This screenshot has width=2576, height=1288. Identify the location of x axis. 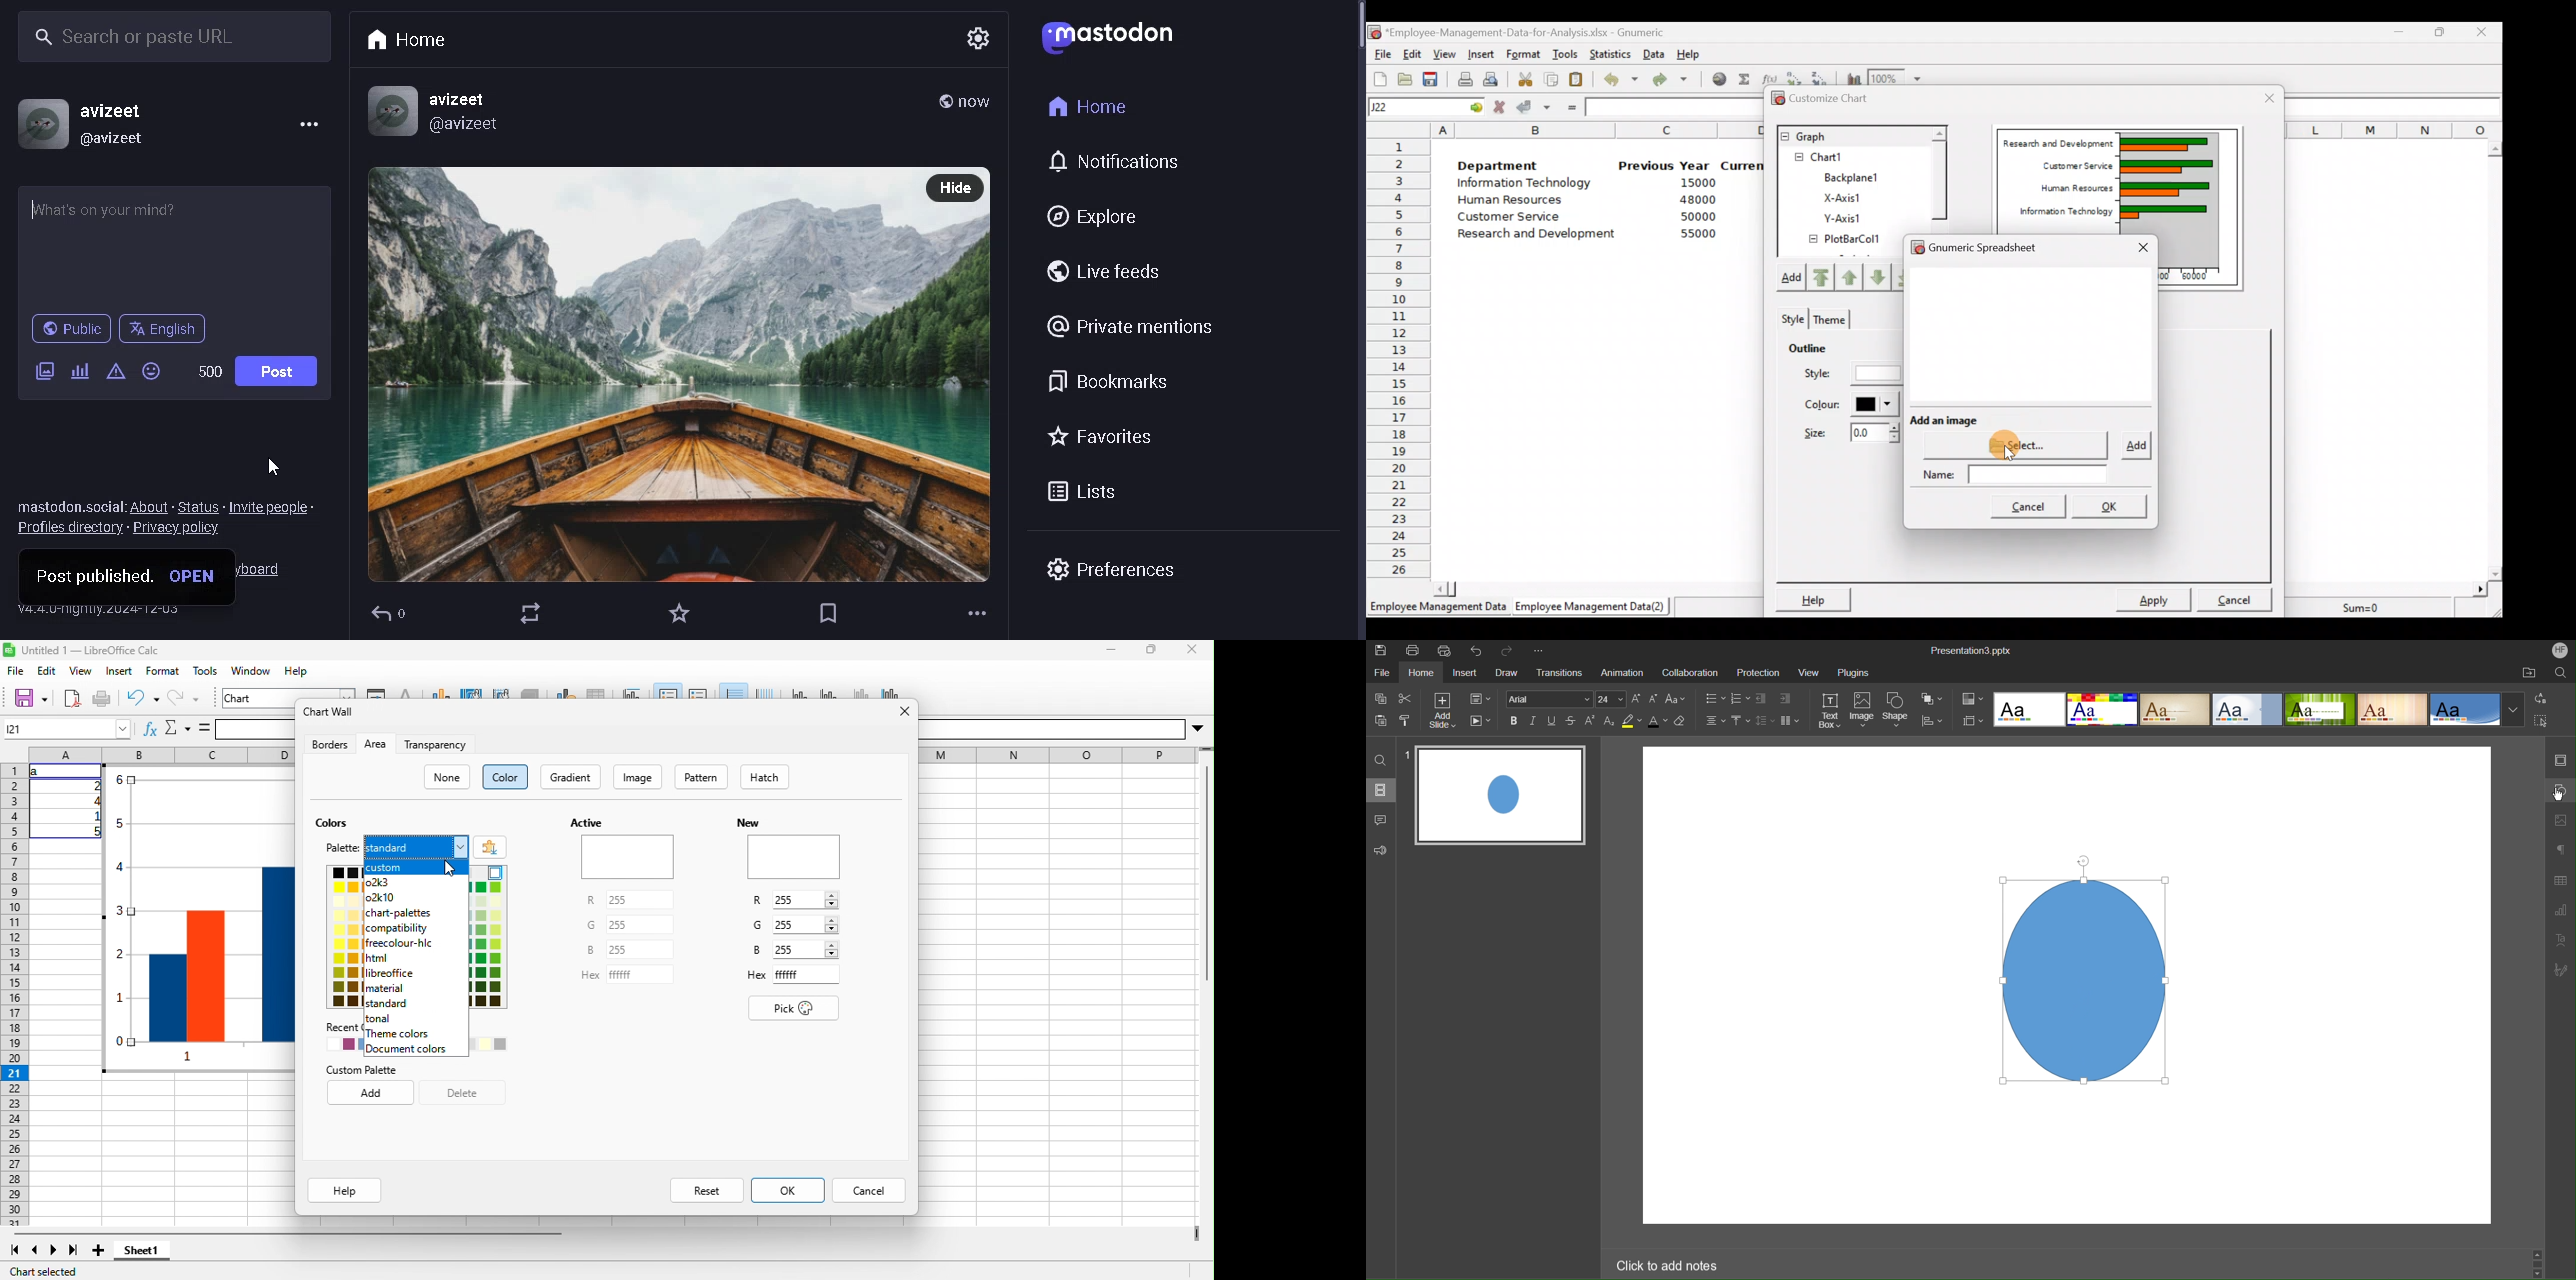
(801, 692).